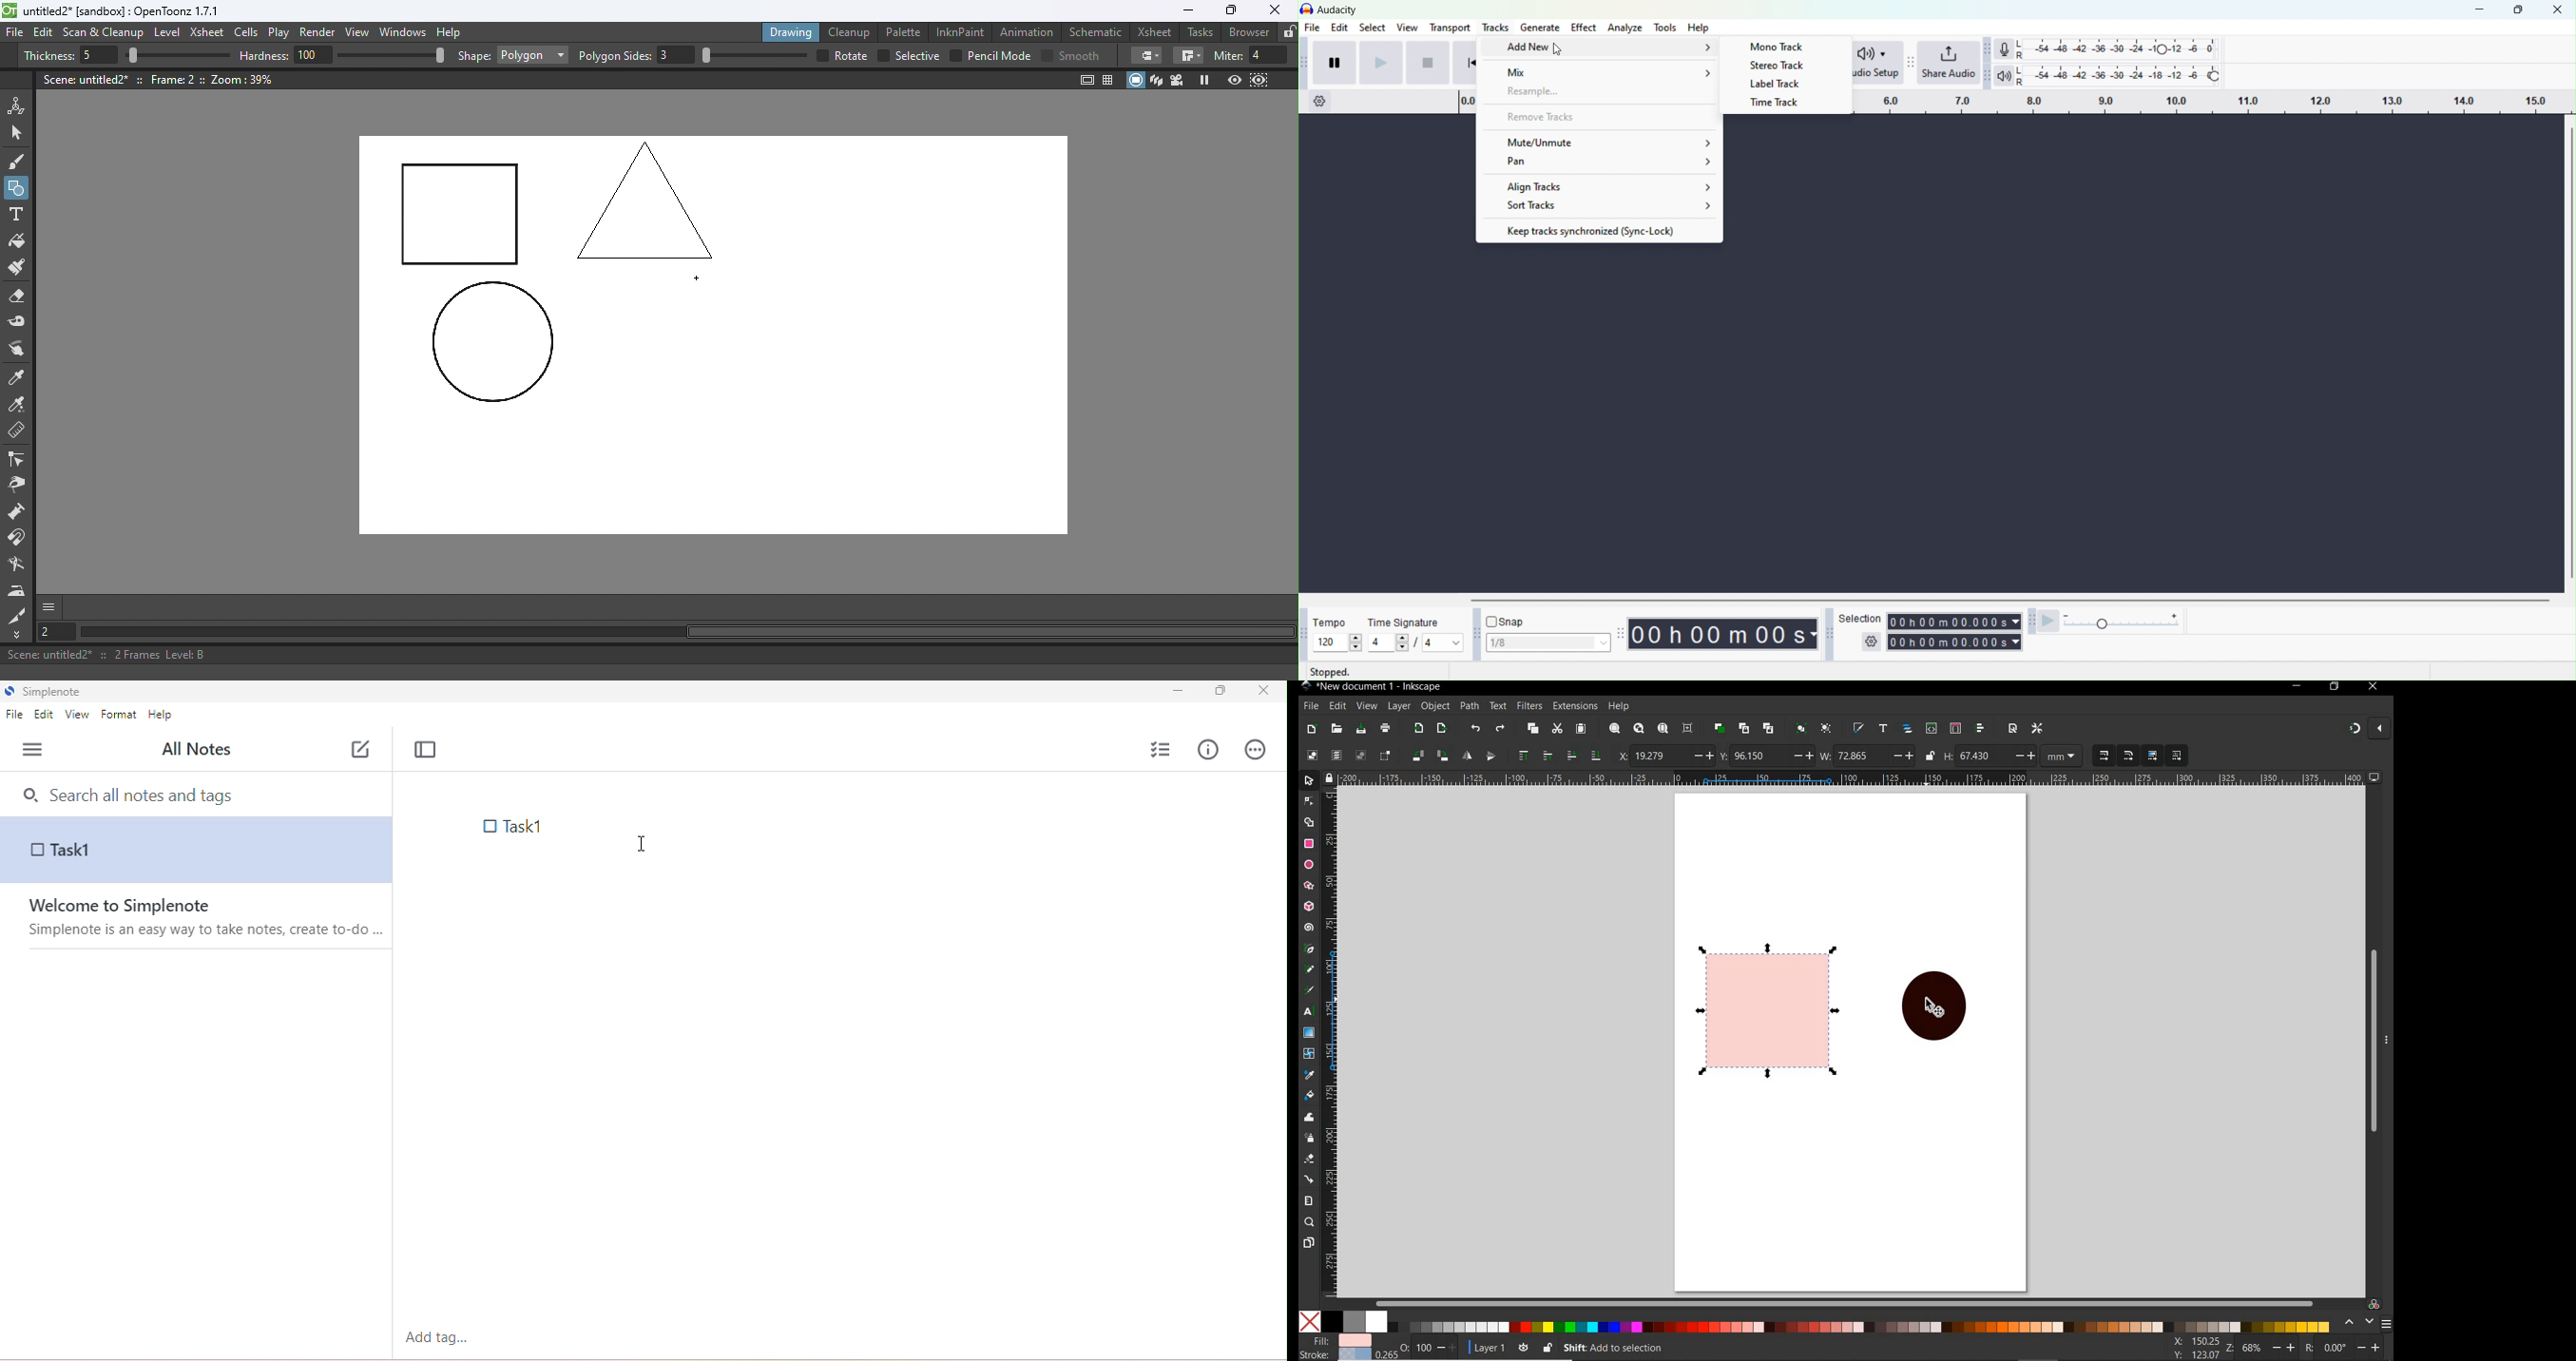  I want to click on Audio setup, so click(1873, 63).